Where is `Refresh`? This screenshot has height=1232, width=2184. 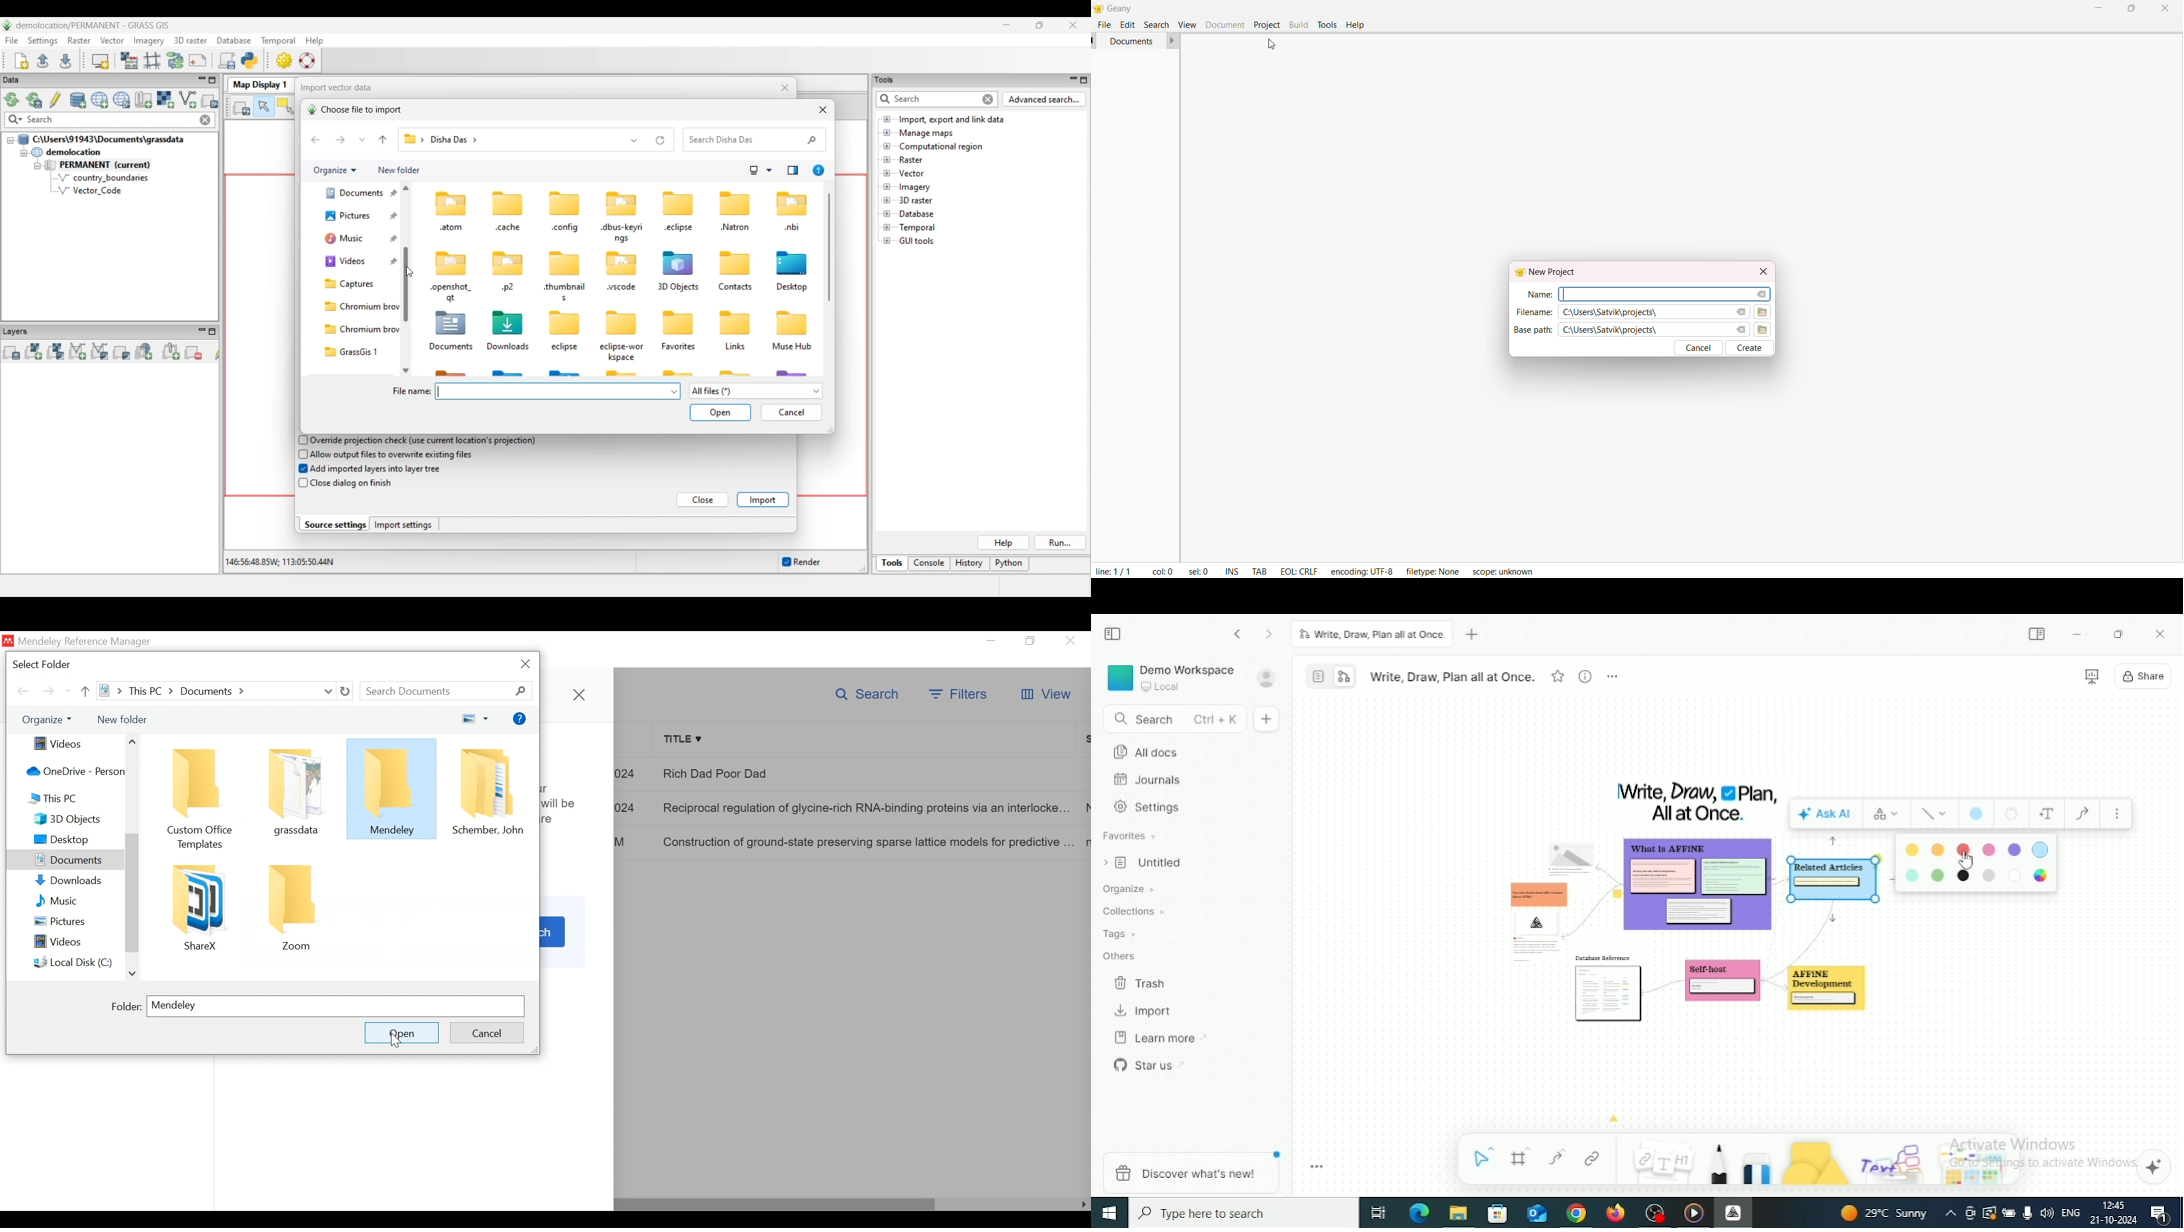 Refresh is located at coordinates (346, 691).